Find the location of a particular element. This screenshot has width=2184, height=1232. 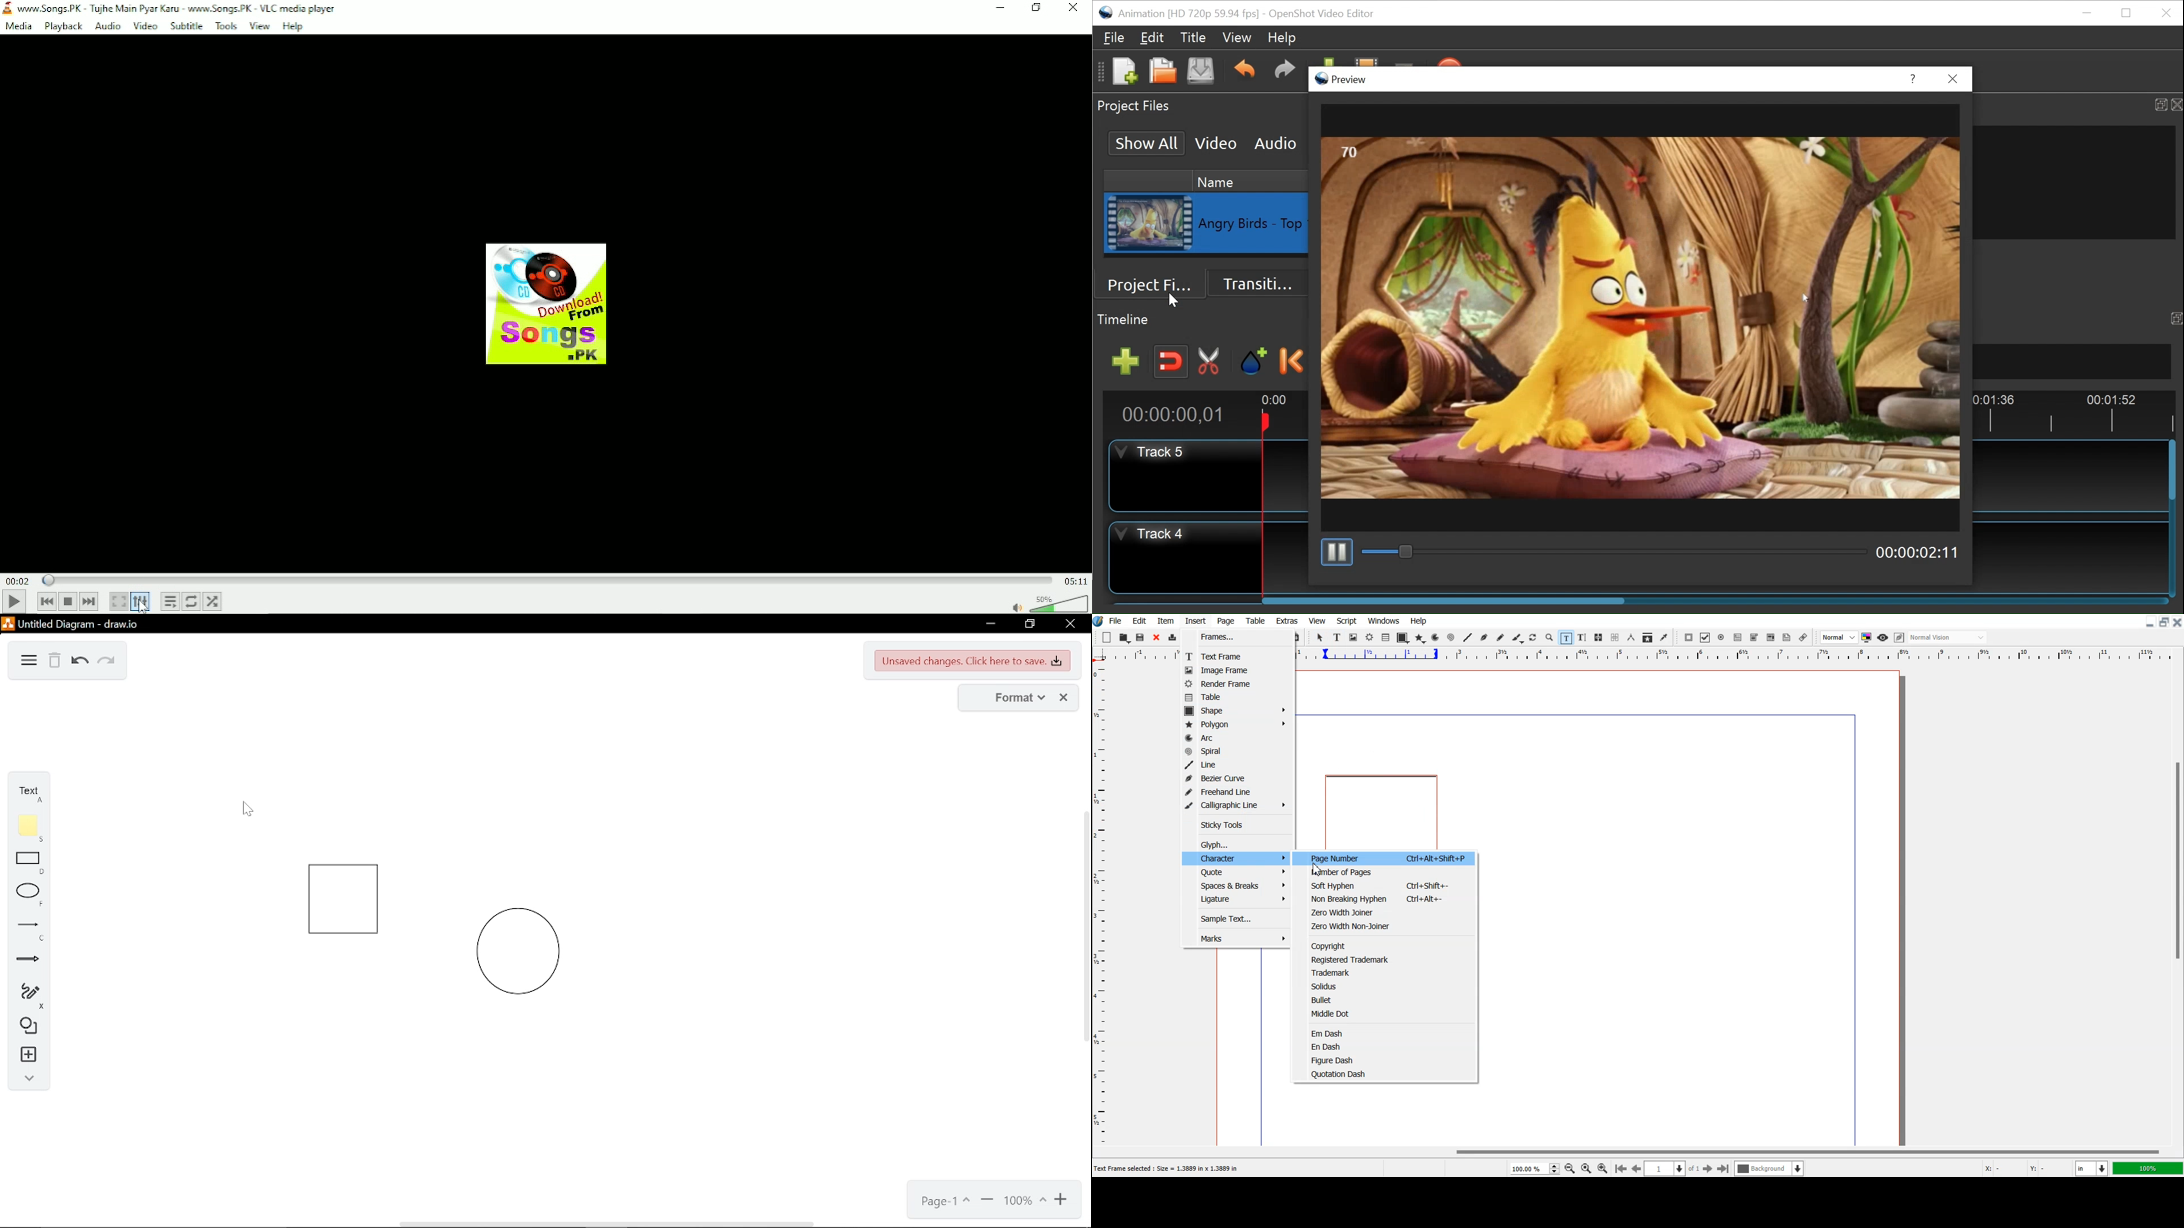

line is located at coordinates (26, 932).